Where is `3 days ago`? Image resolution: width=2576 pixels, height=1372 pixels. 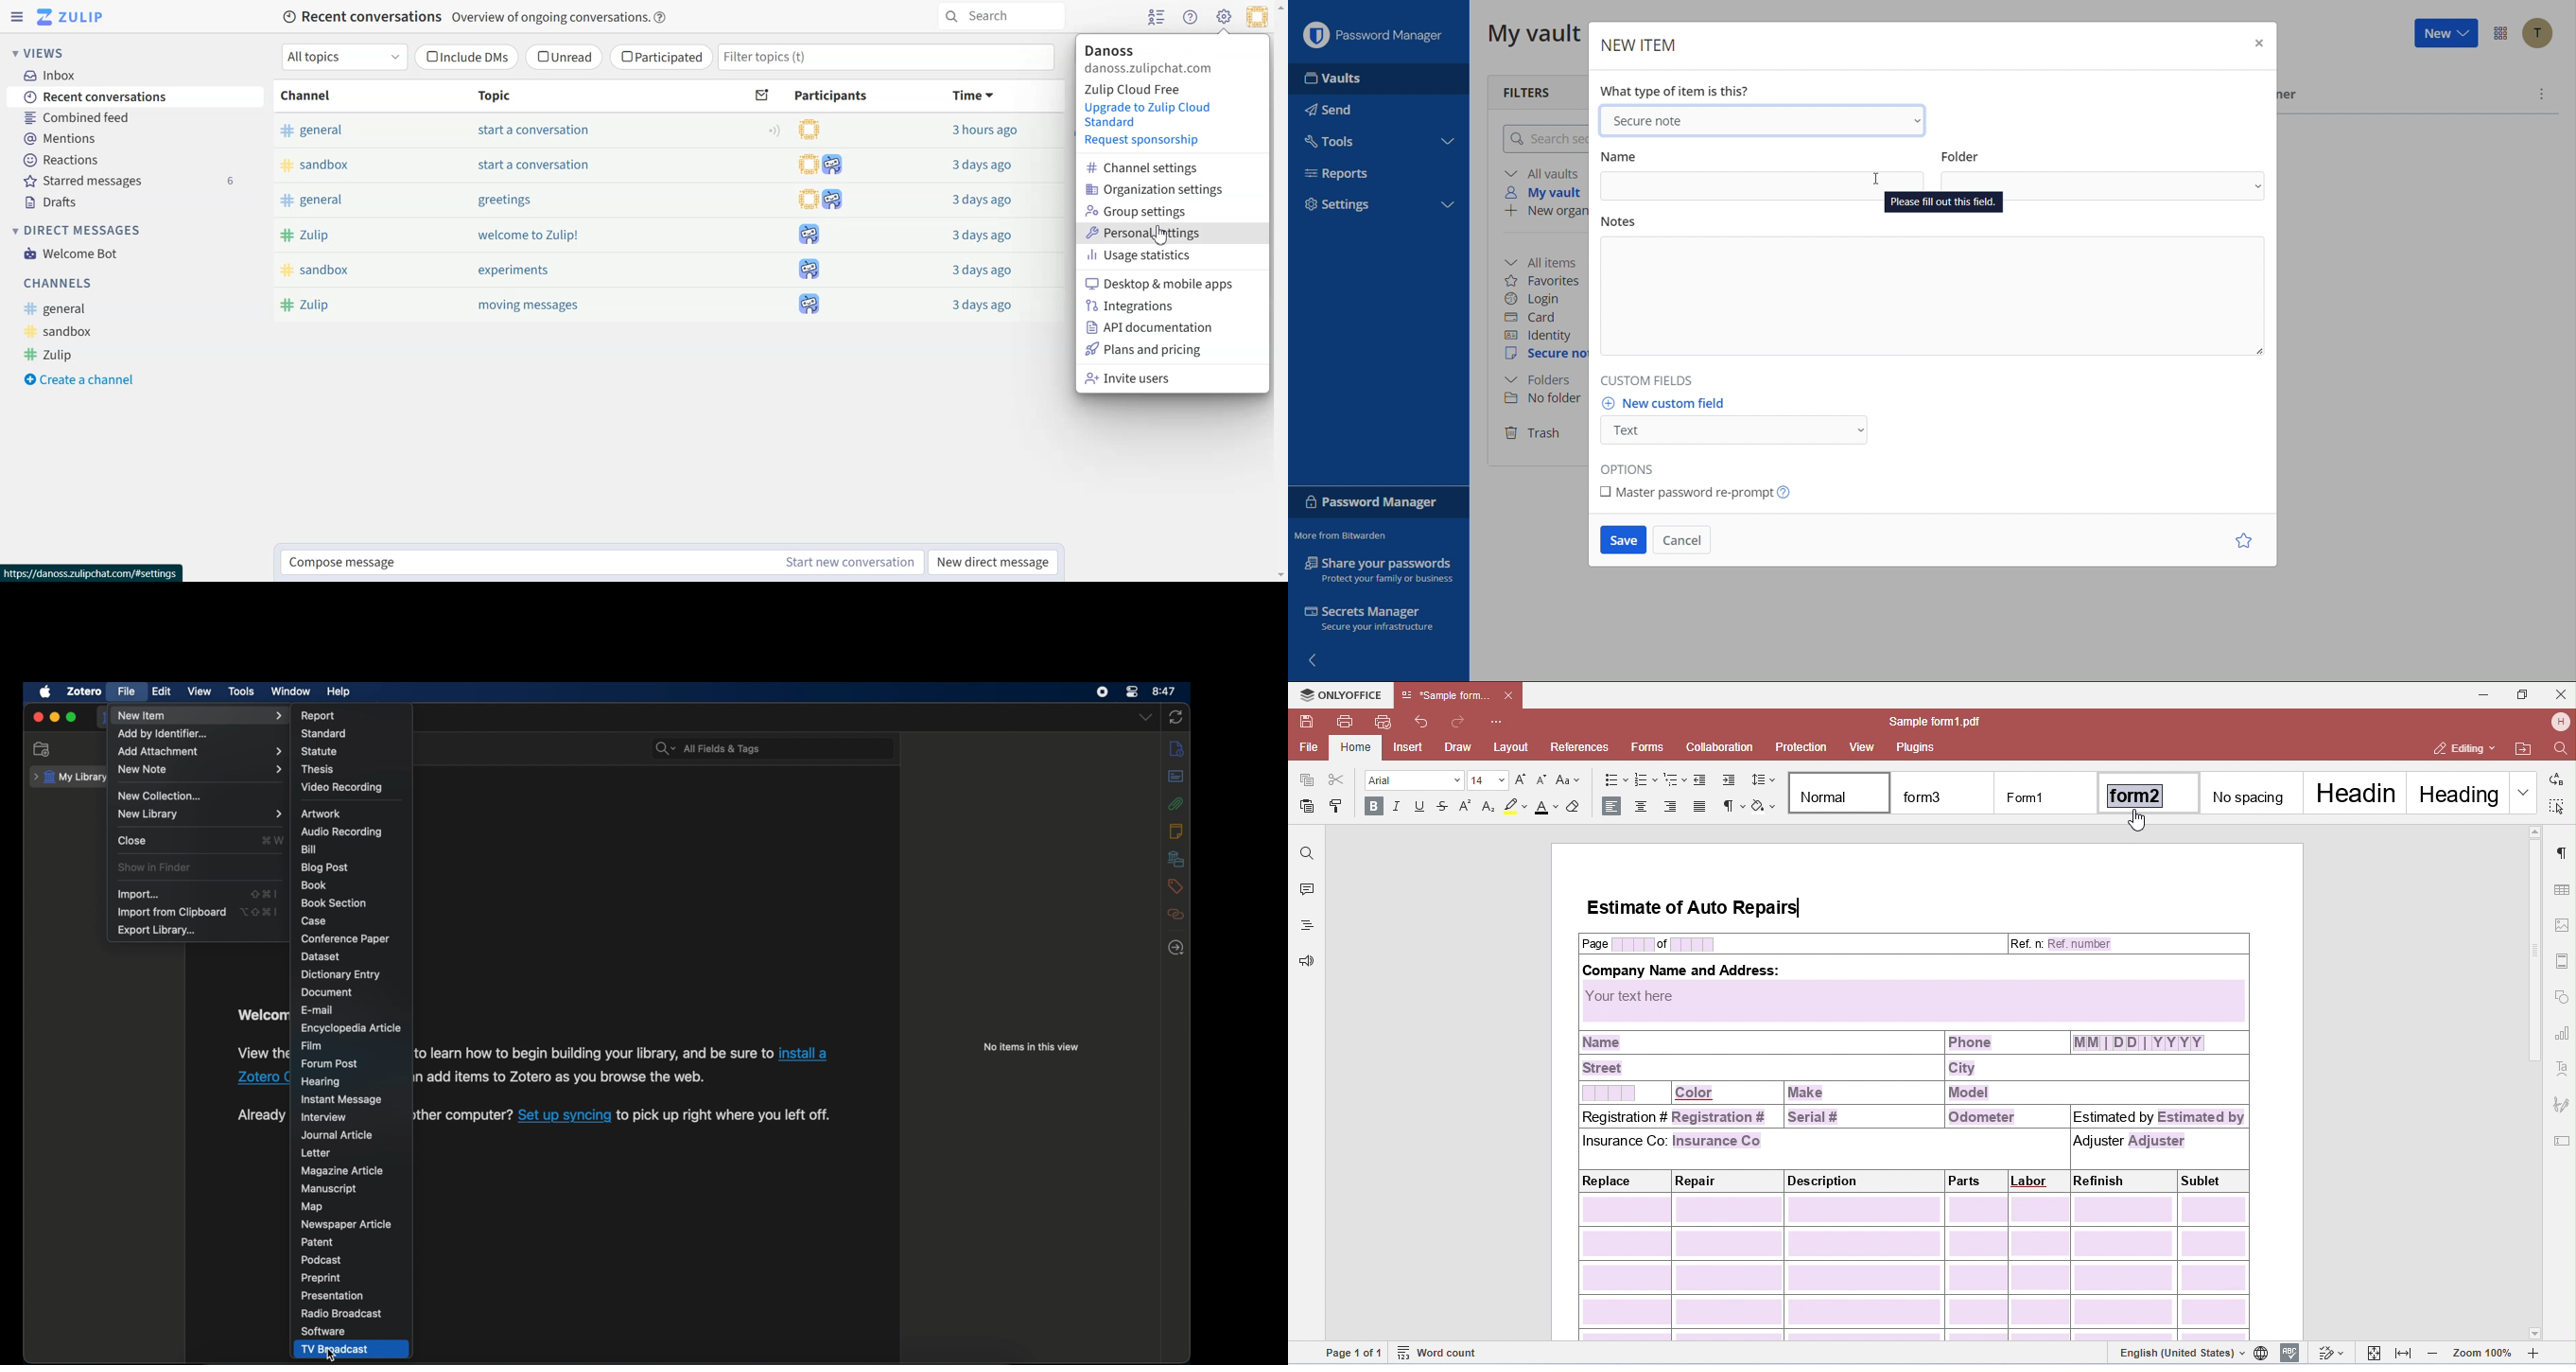 3 days ago is located at coordinates (980, 271).